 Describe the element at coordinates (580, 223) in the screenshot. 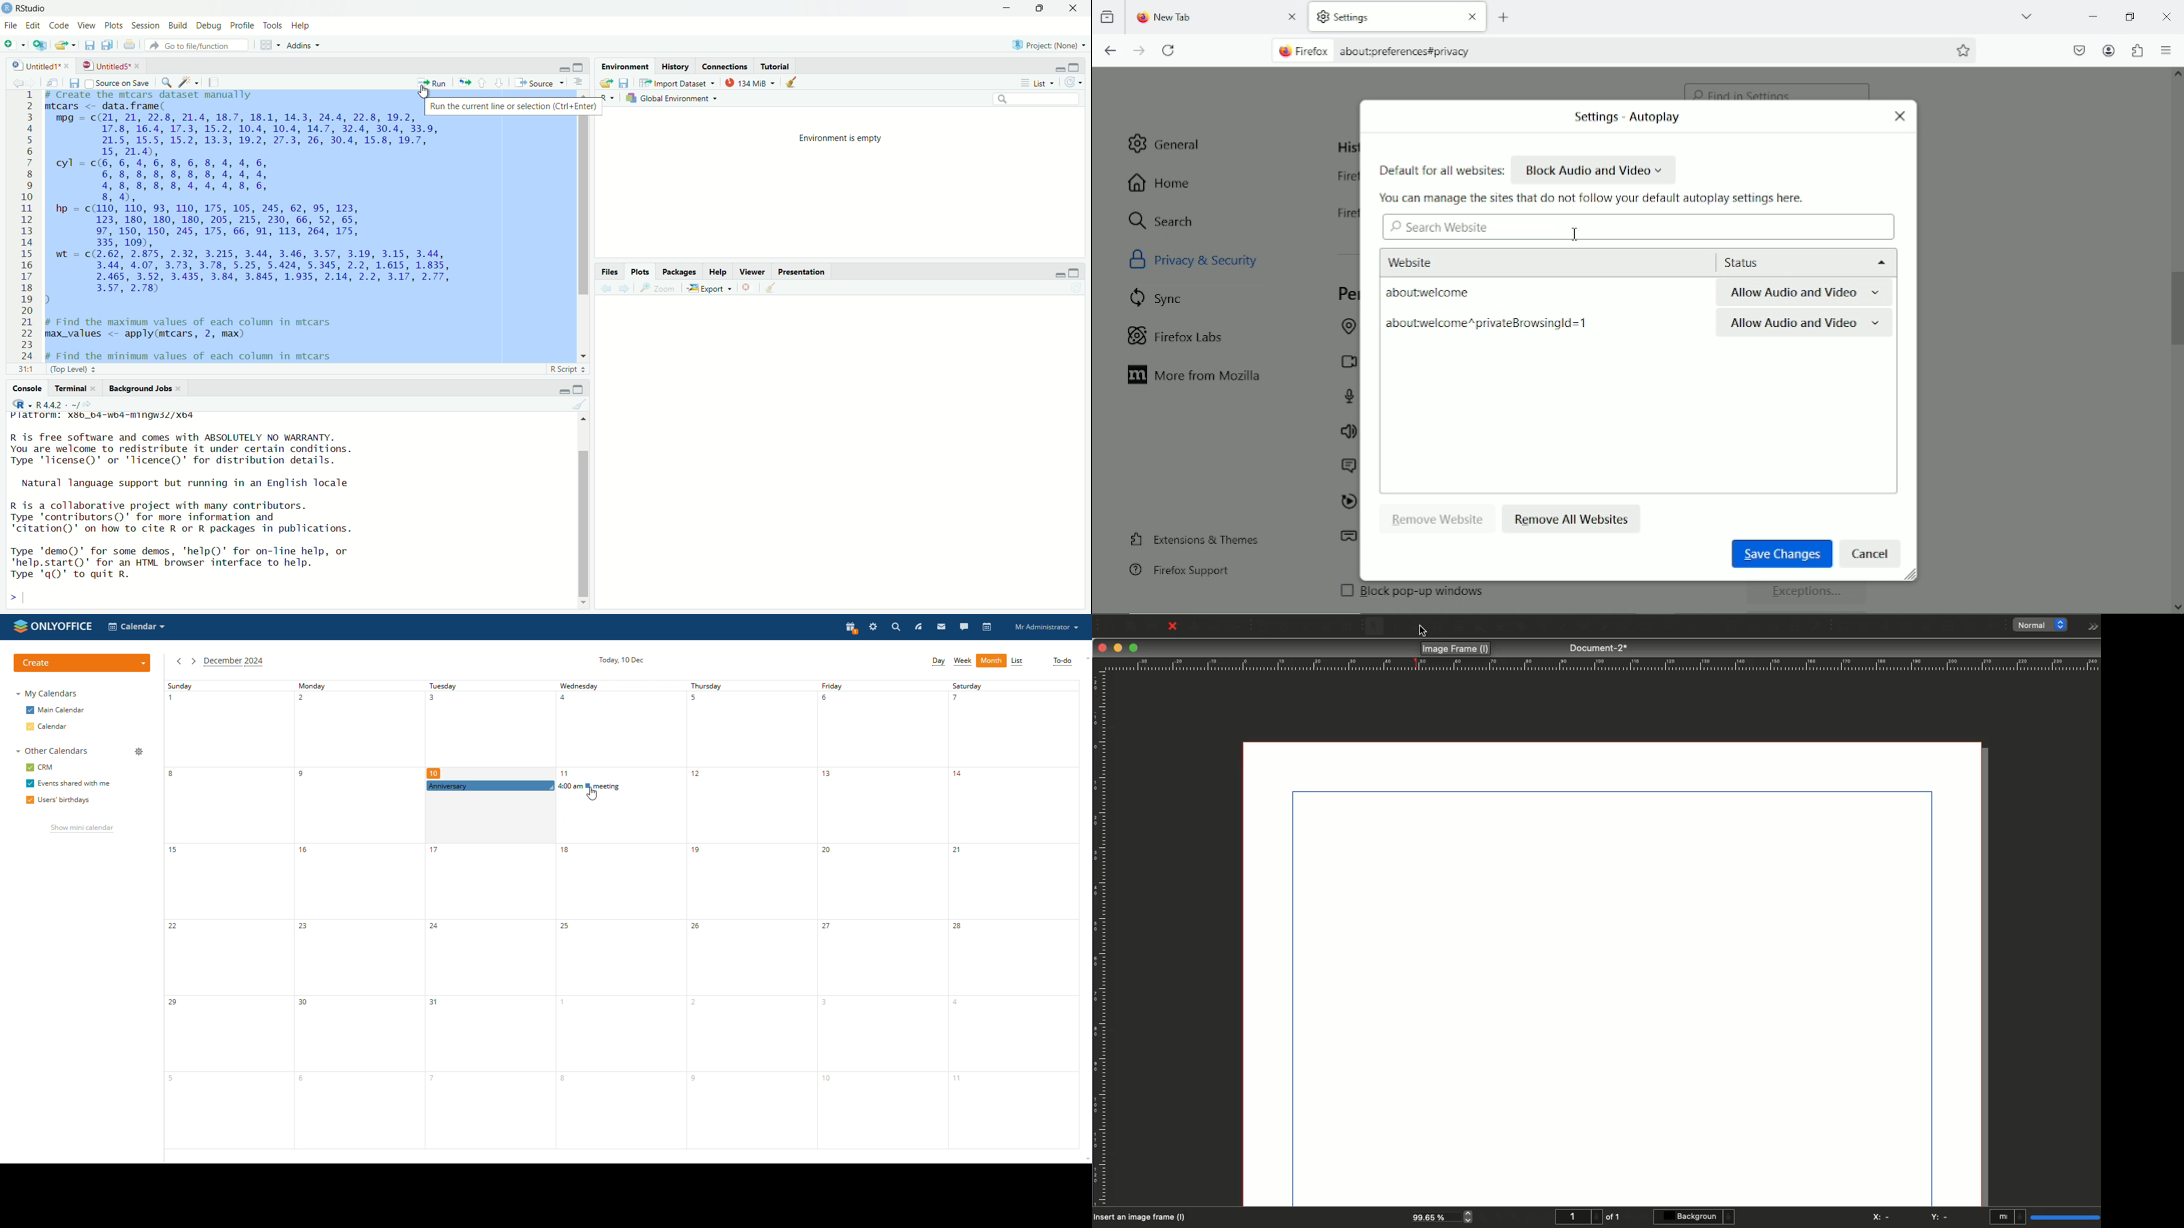

I see `scroll bar` at that location.